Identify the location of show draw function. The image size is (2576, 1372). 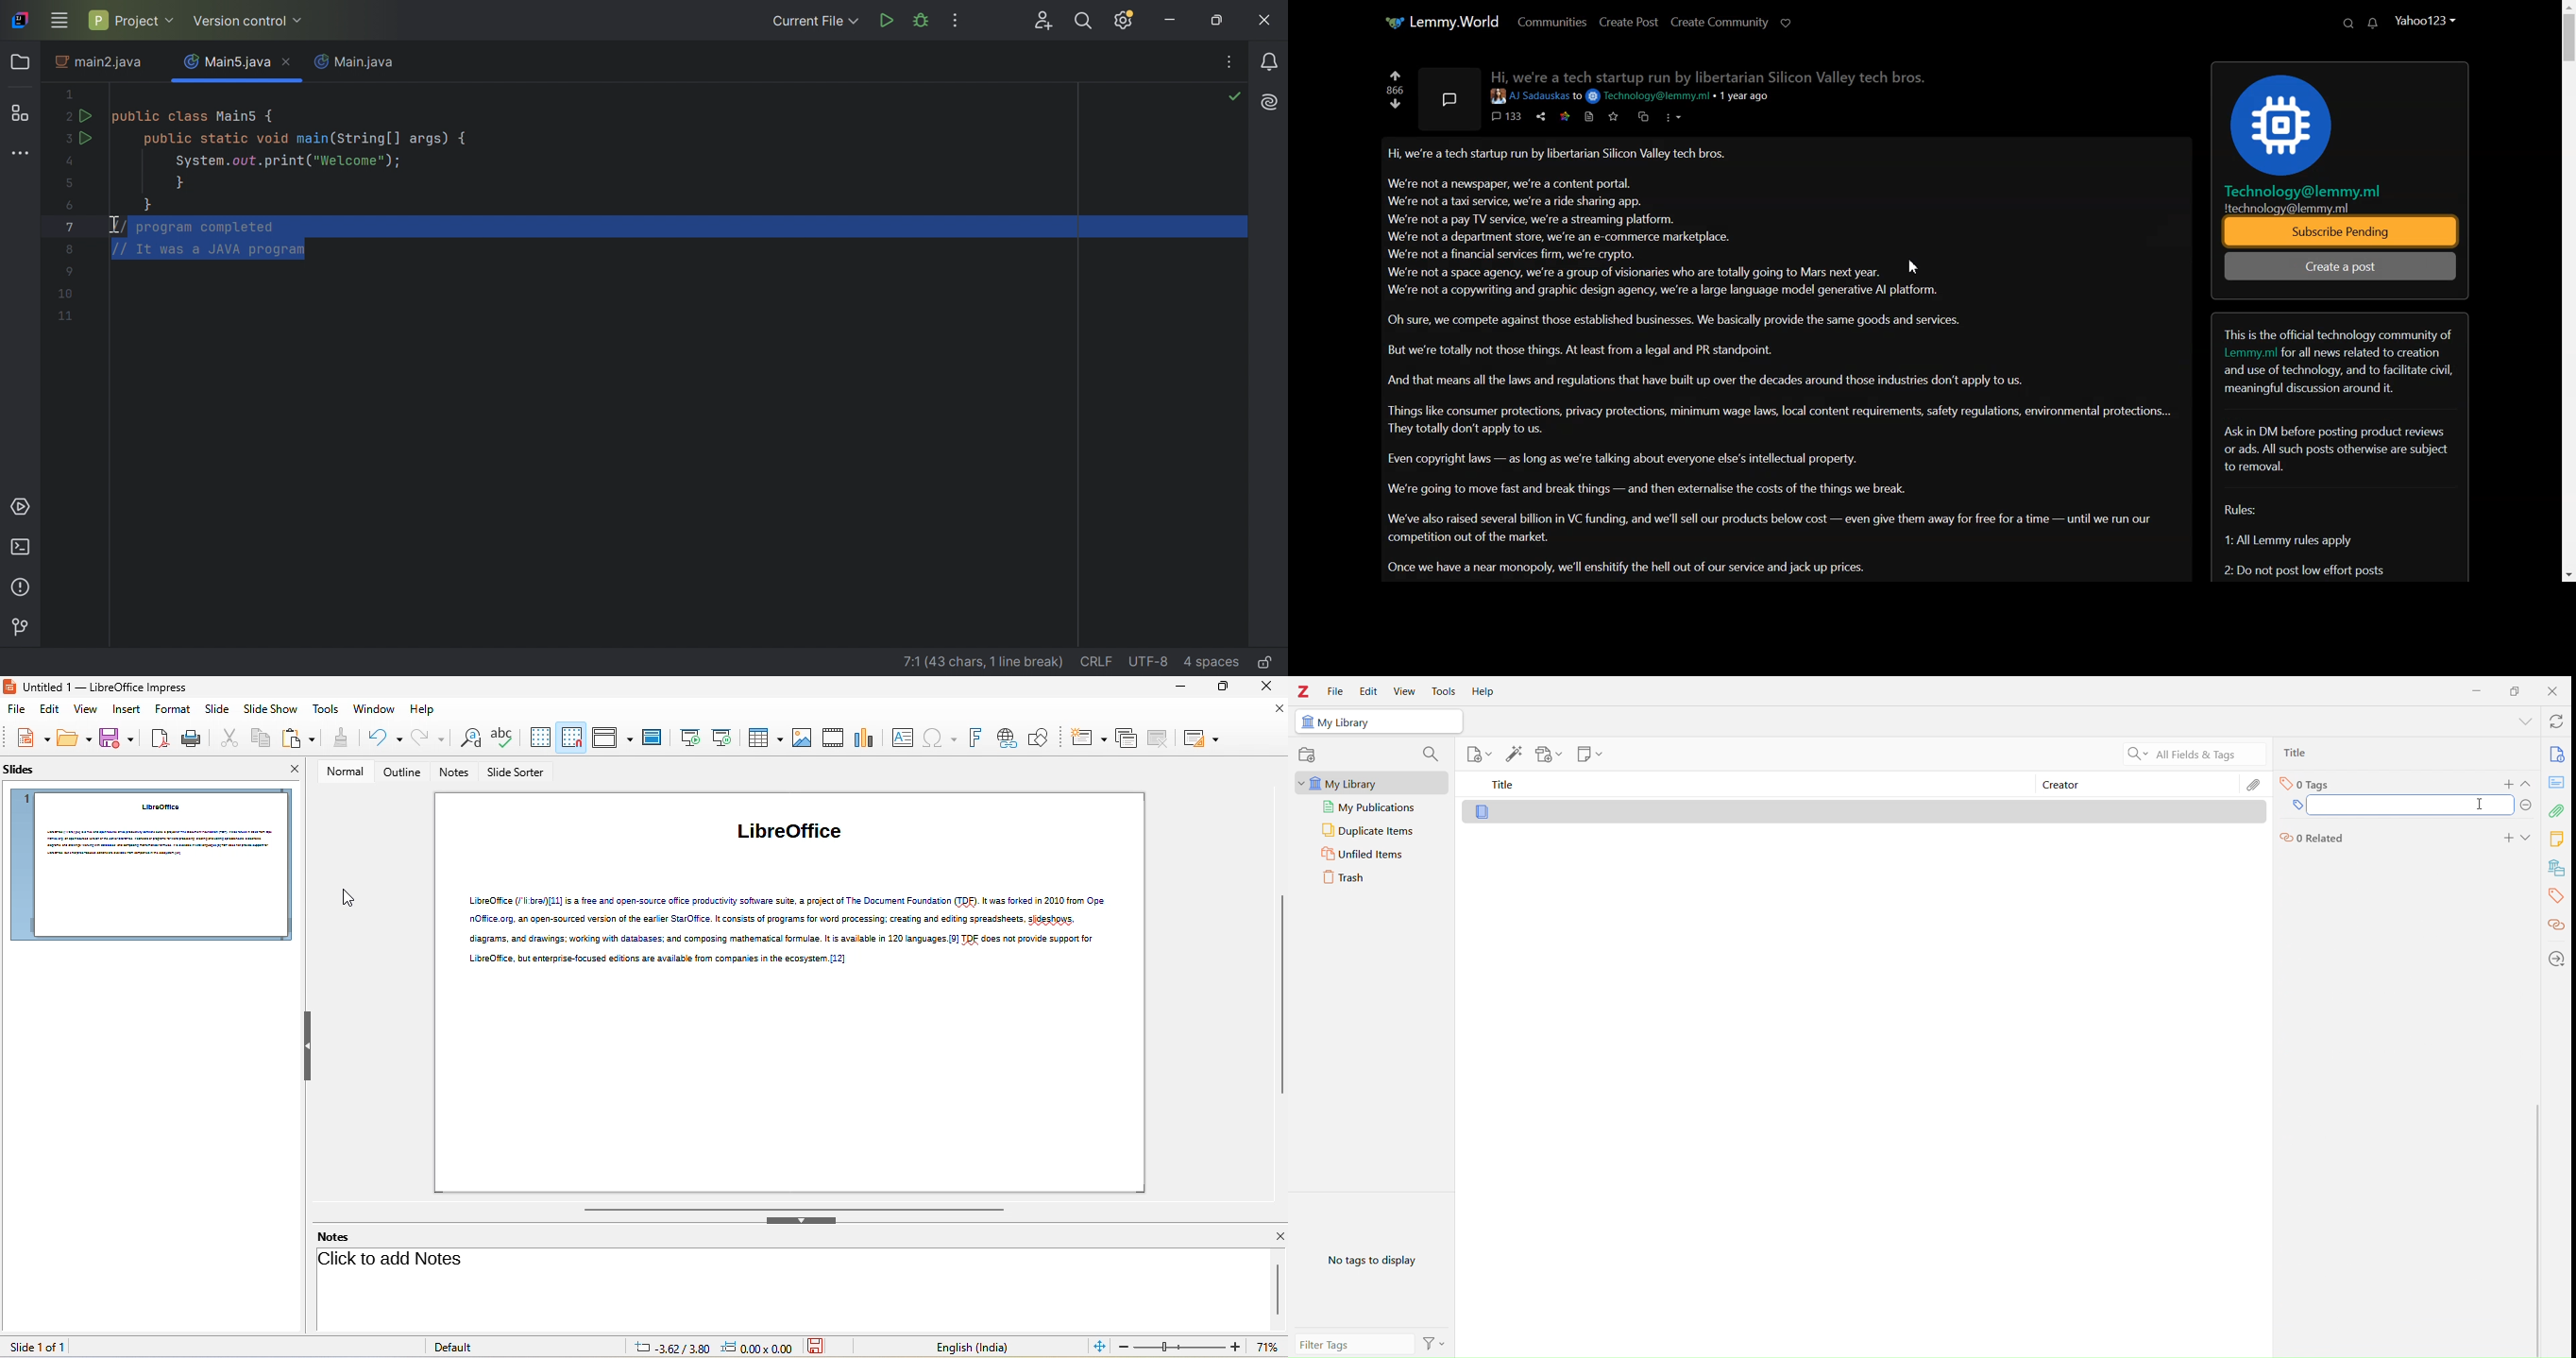
(1040, 738).